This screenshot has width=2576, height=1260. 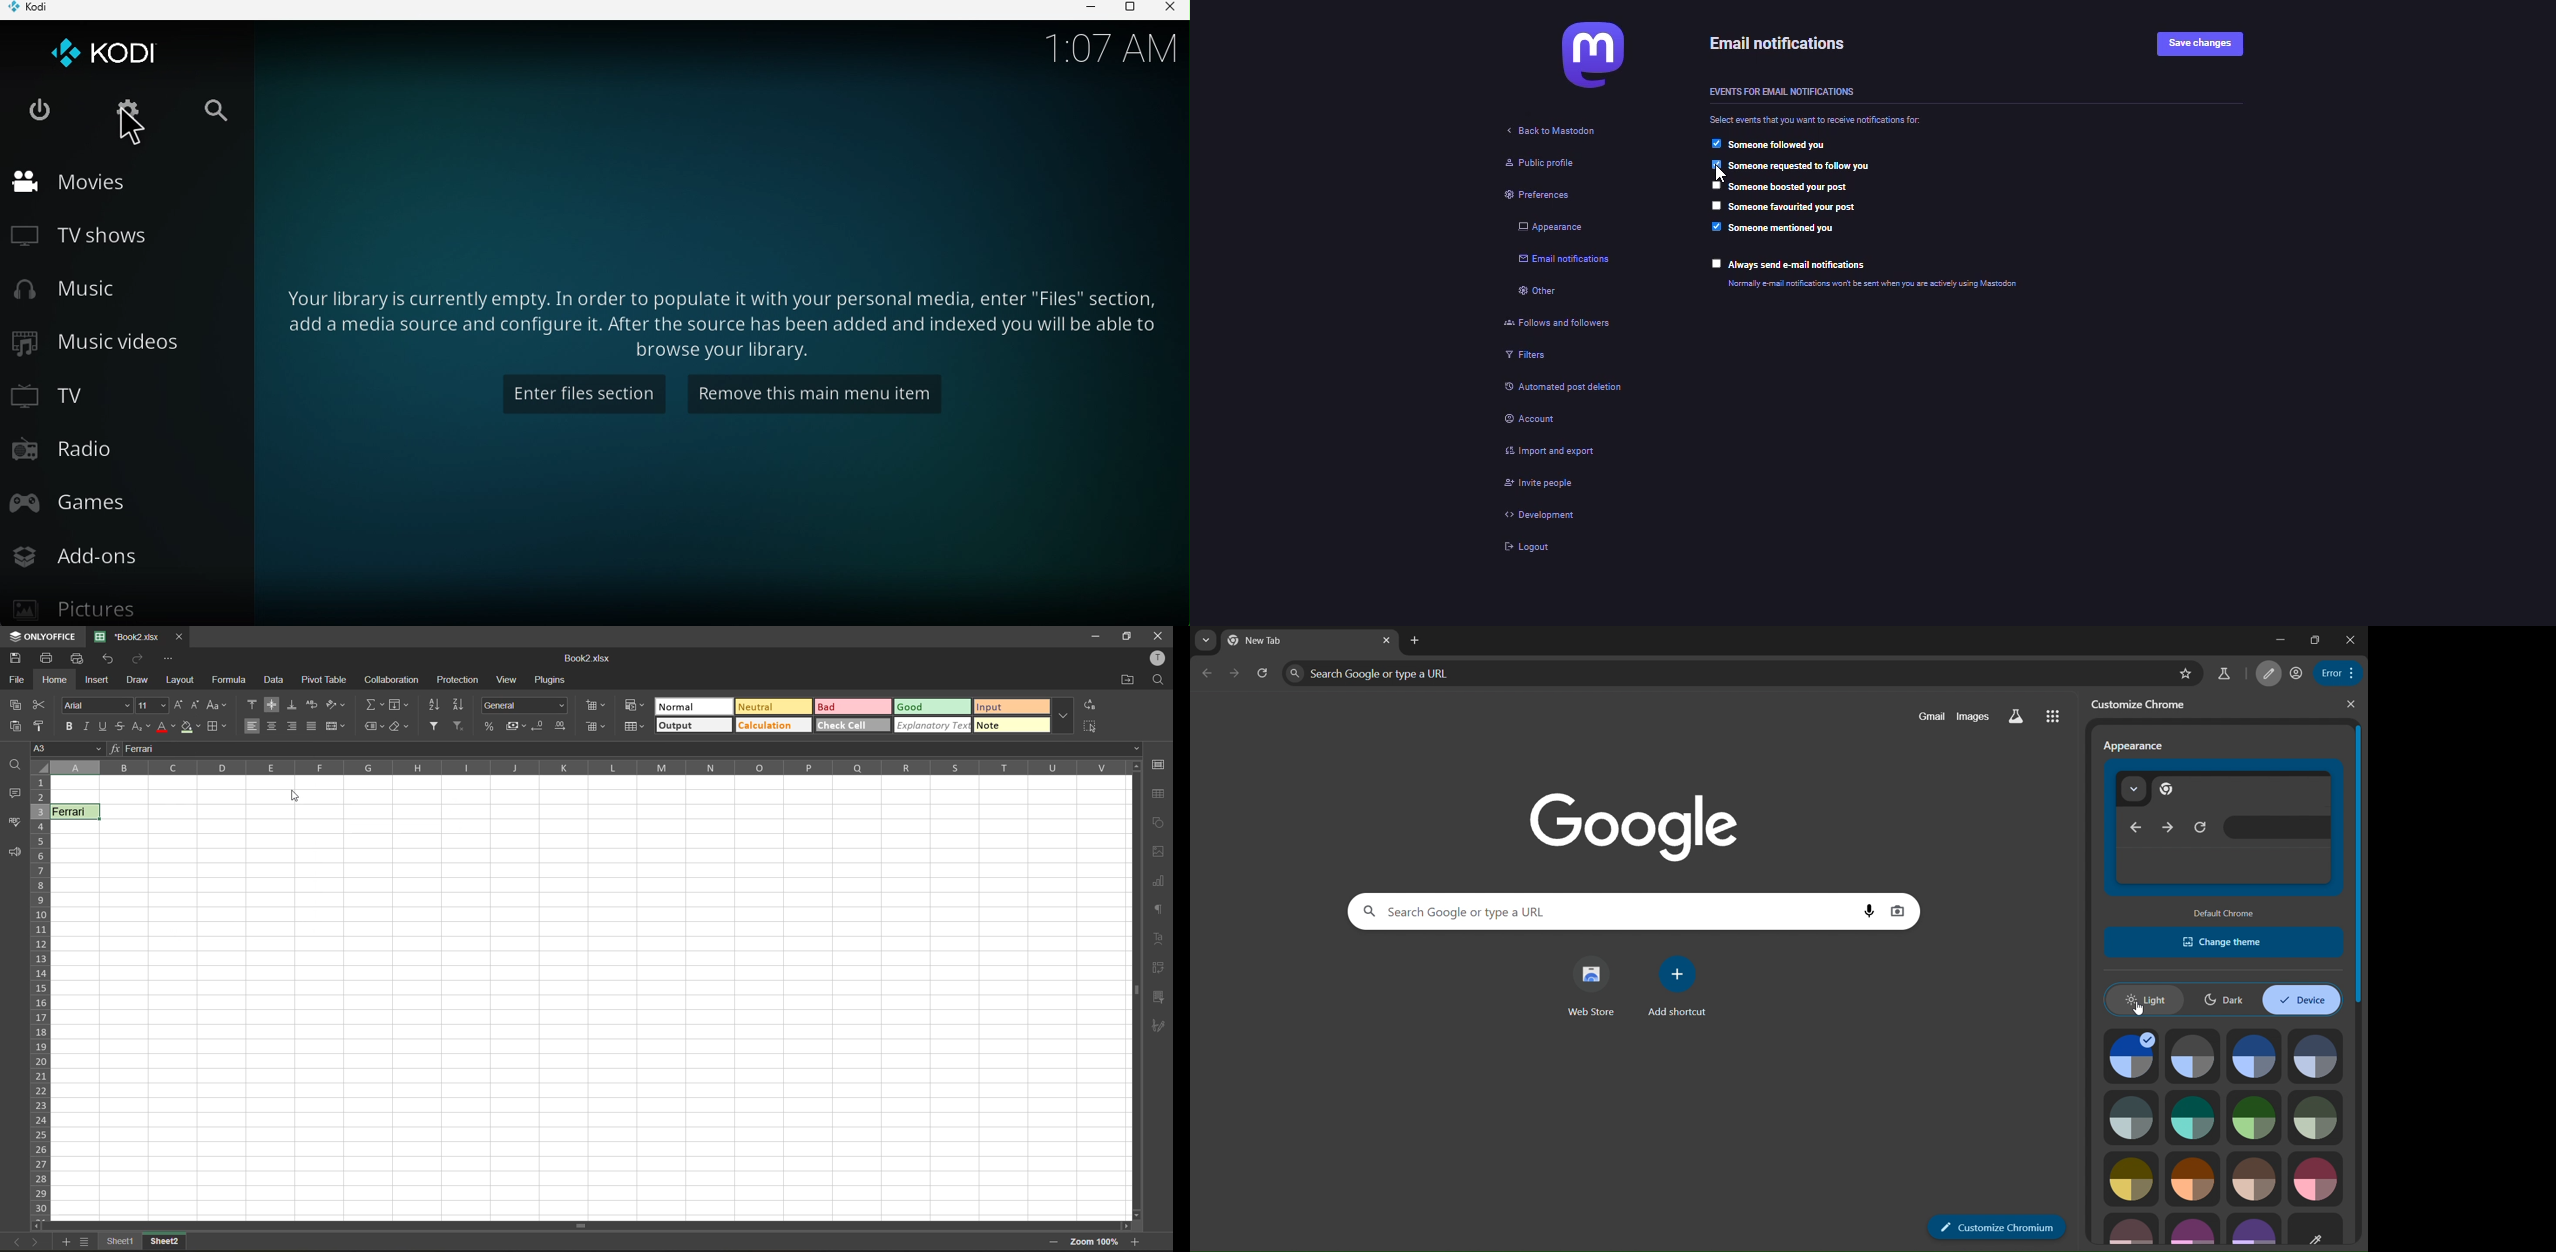 What do you see at coordinates (1160, 882) in the screenshot?
I see `charts` at bounding box center [1160, 882].